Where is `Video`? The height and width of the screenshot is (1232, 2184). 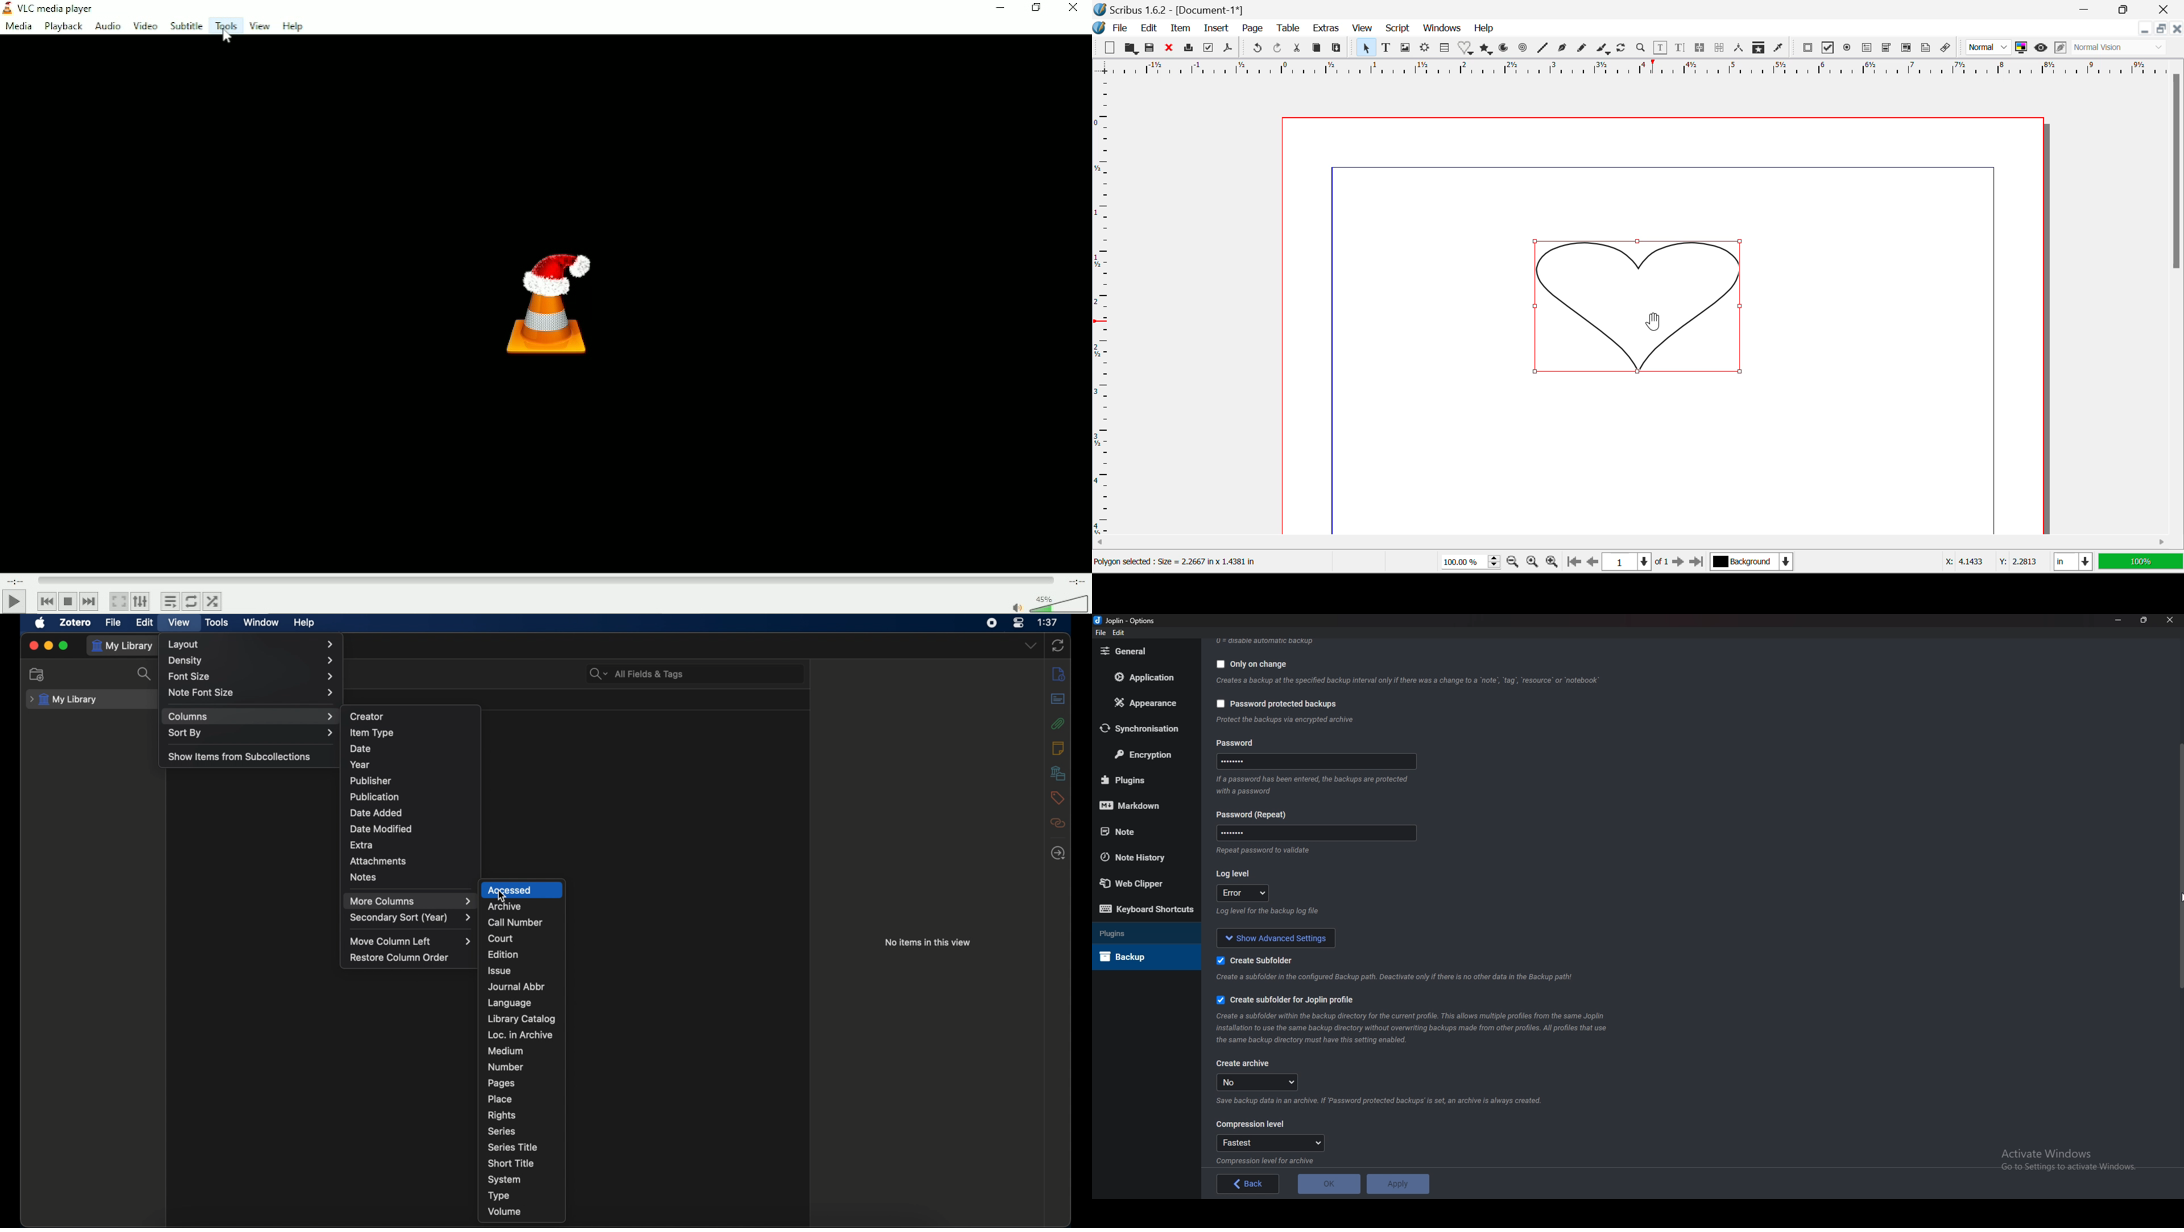
Video is located at coordinates (144, 26).